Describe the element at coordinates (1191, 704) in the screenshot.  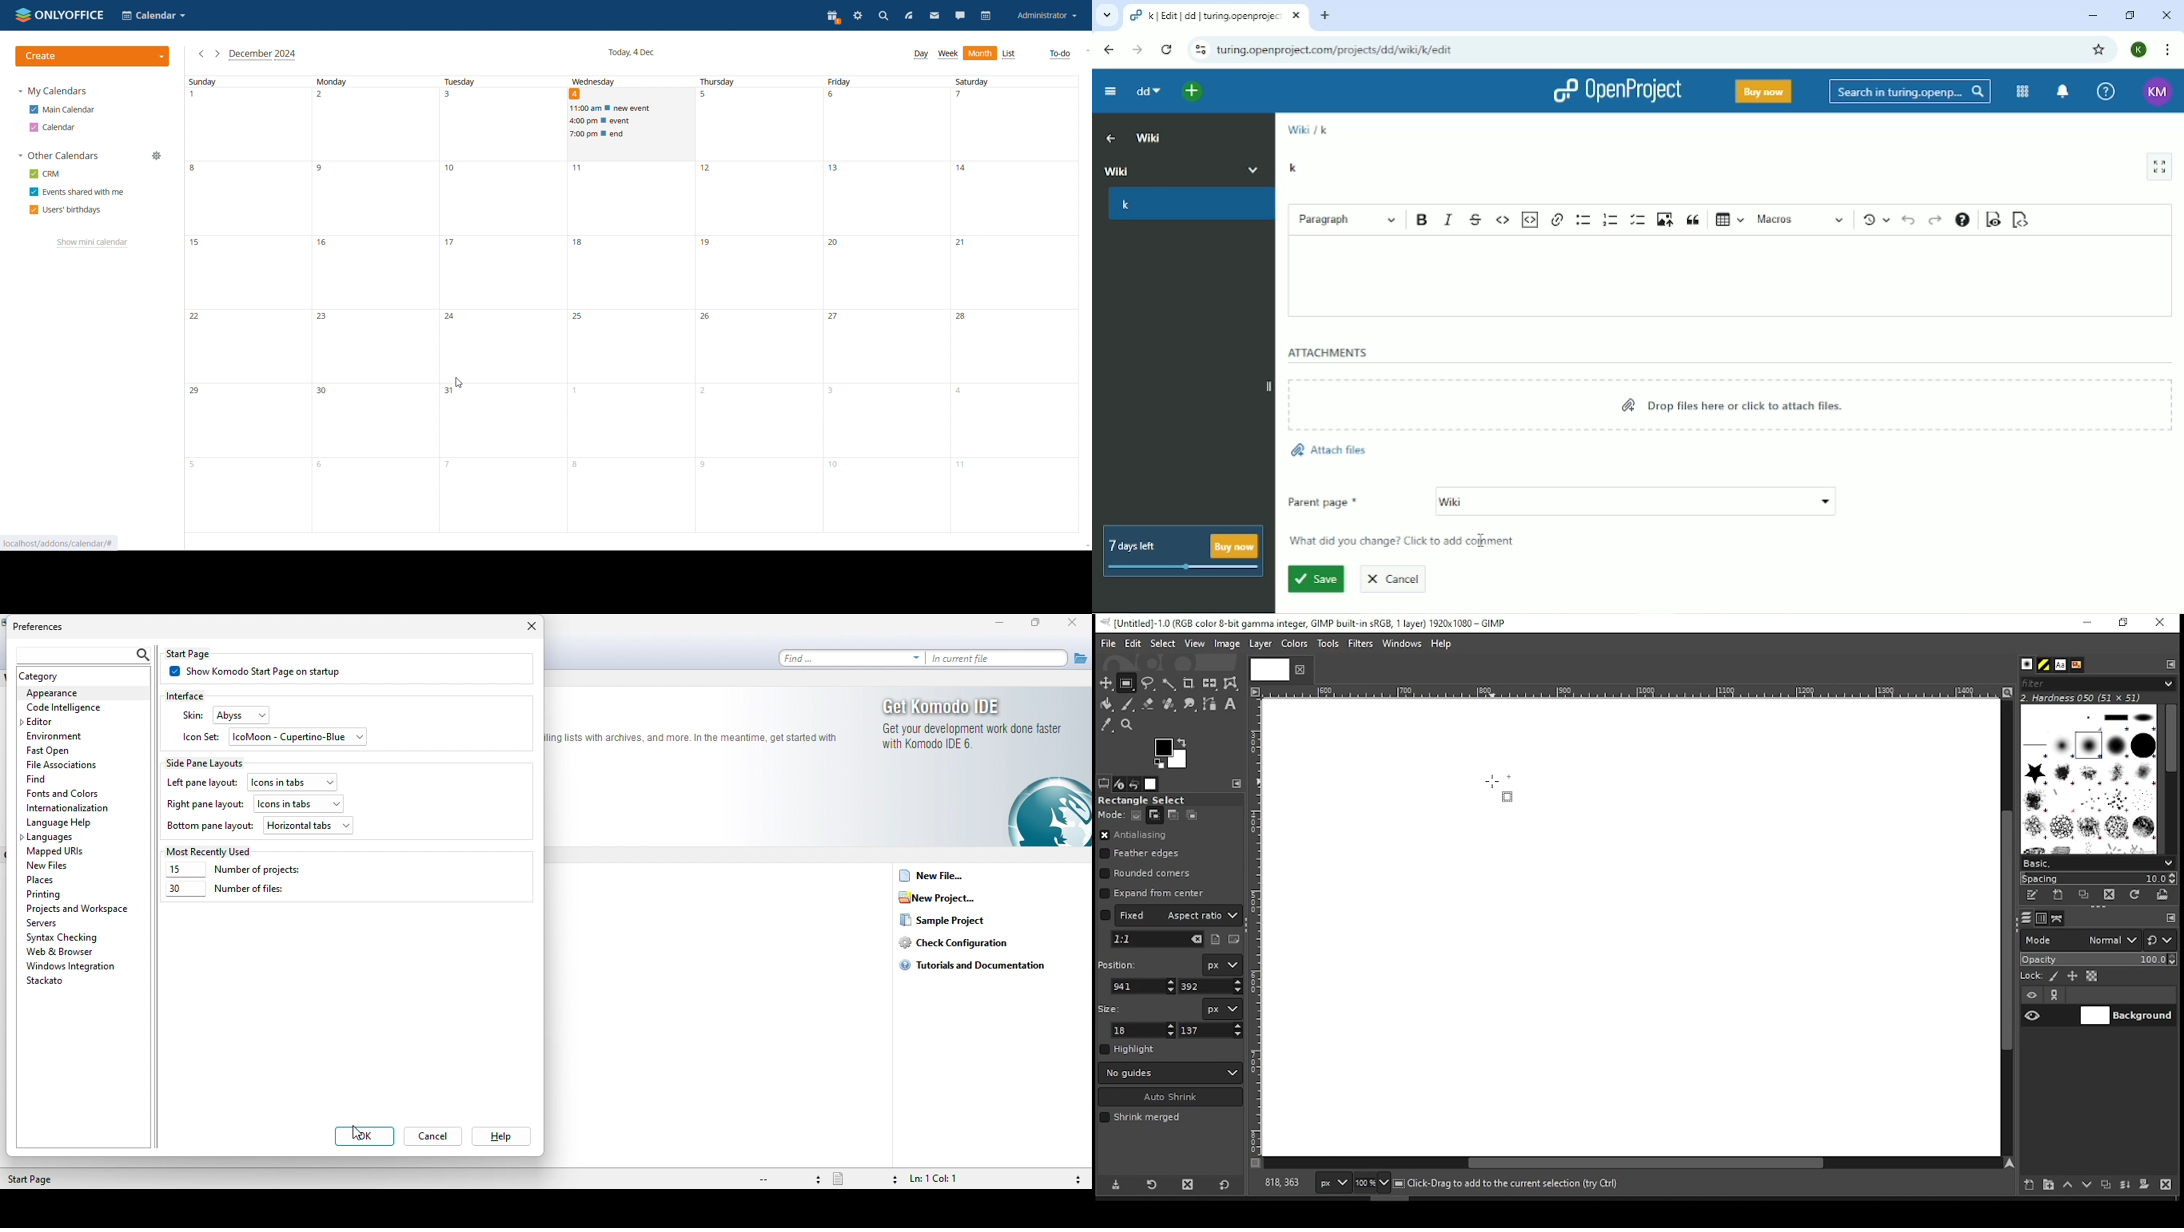
I see `smudge tool` at that location.